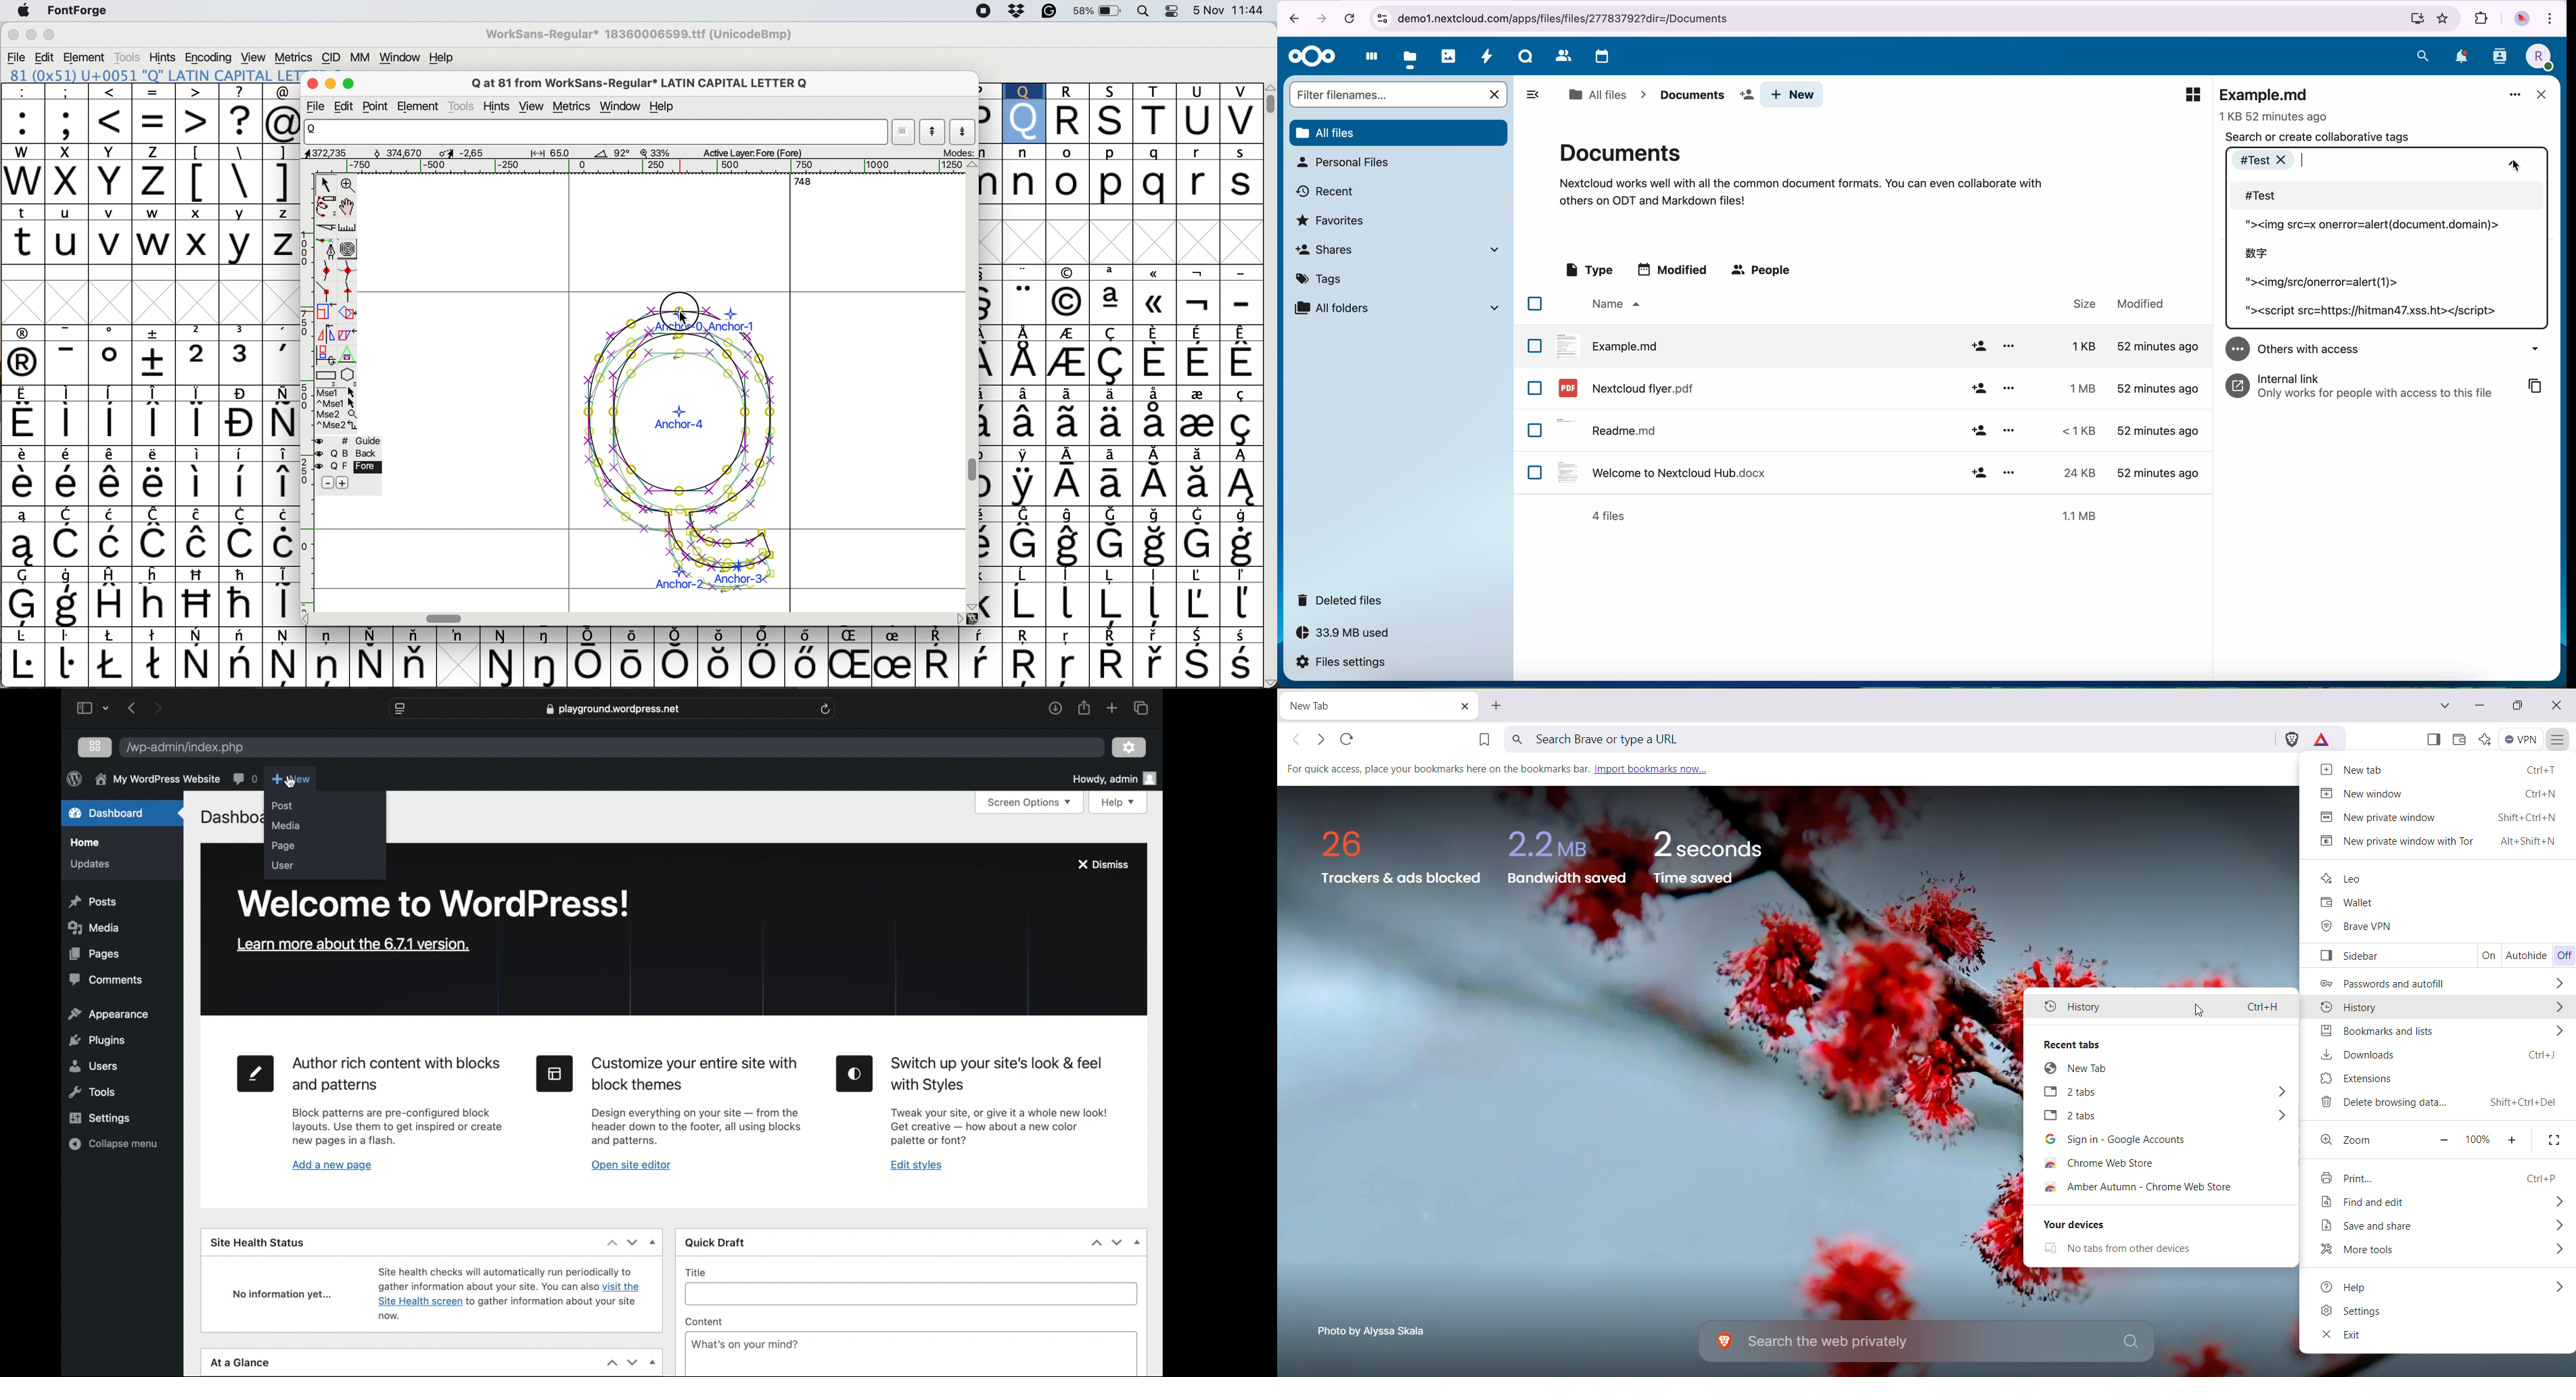 The width and height of the screenshot is (2576, 1400). I want to click on what's on your mind?, so click(745, 1346).